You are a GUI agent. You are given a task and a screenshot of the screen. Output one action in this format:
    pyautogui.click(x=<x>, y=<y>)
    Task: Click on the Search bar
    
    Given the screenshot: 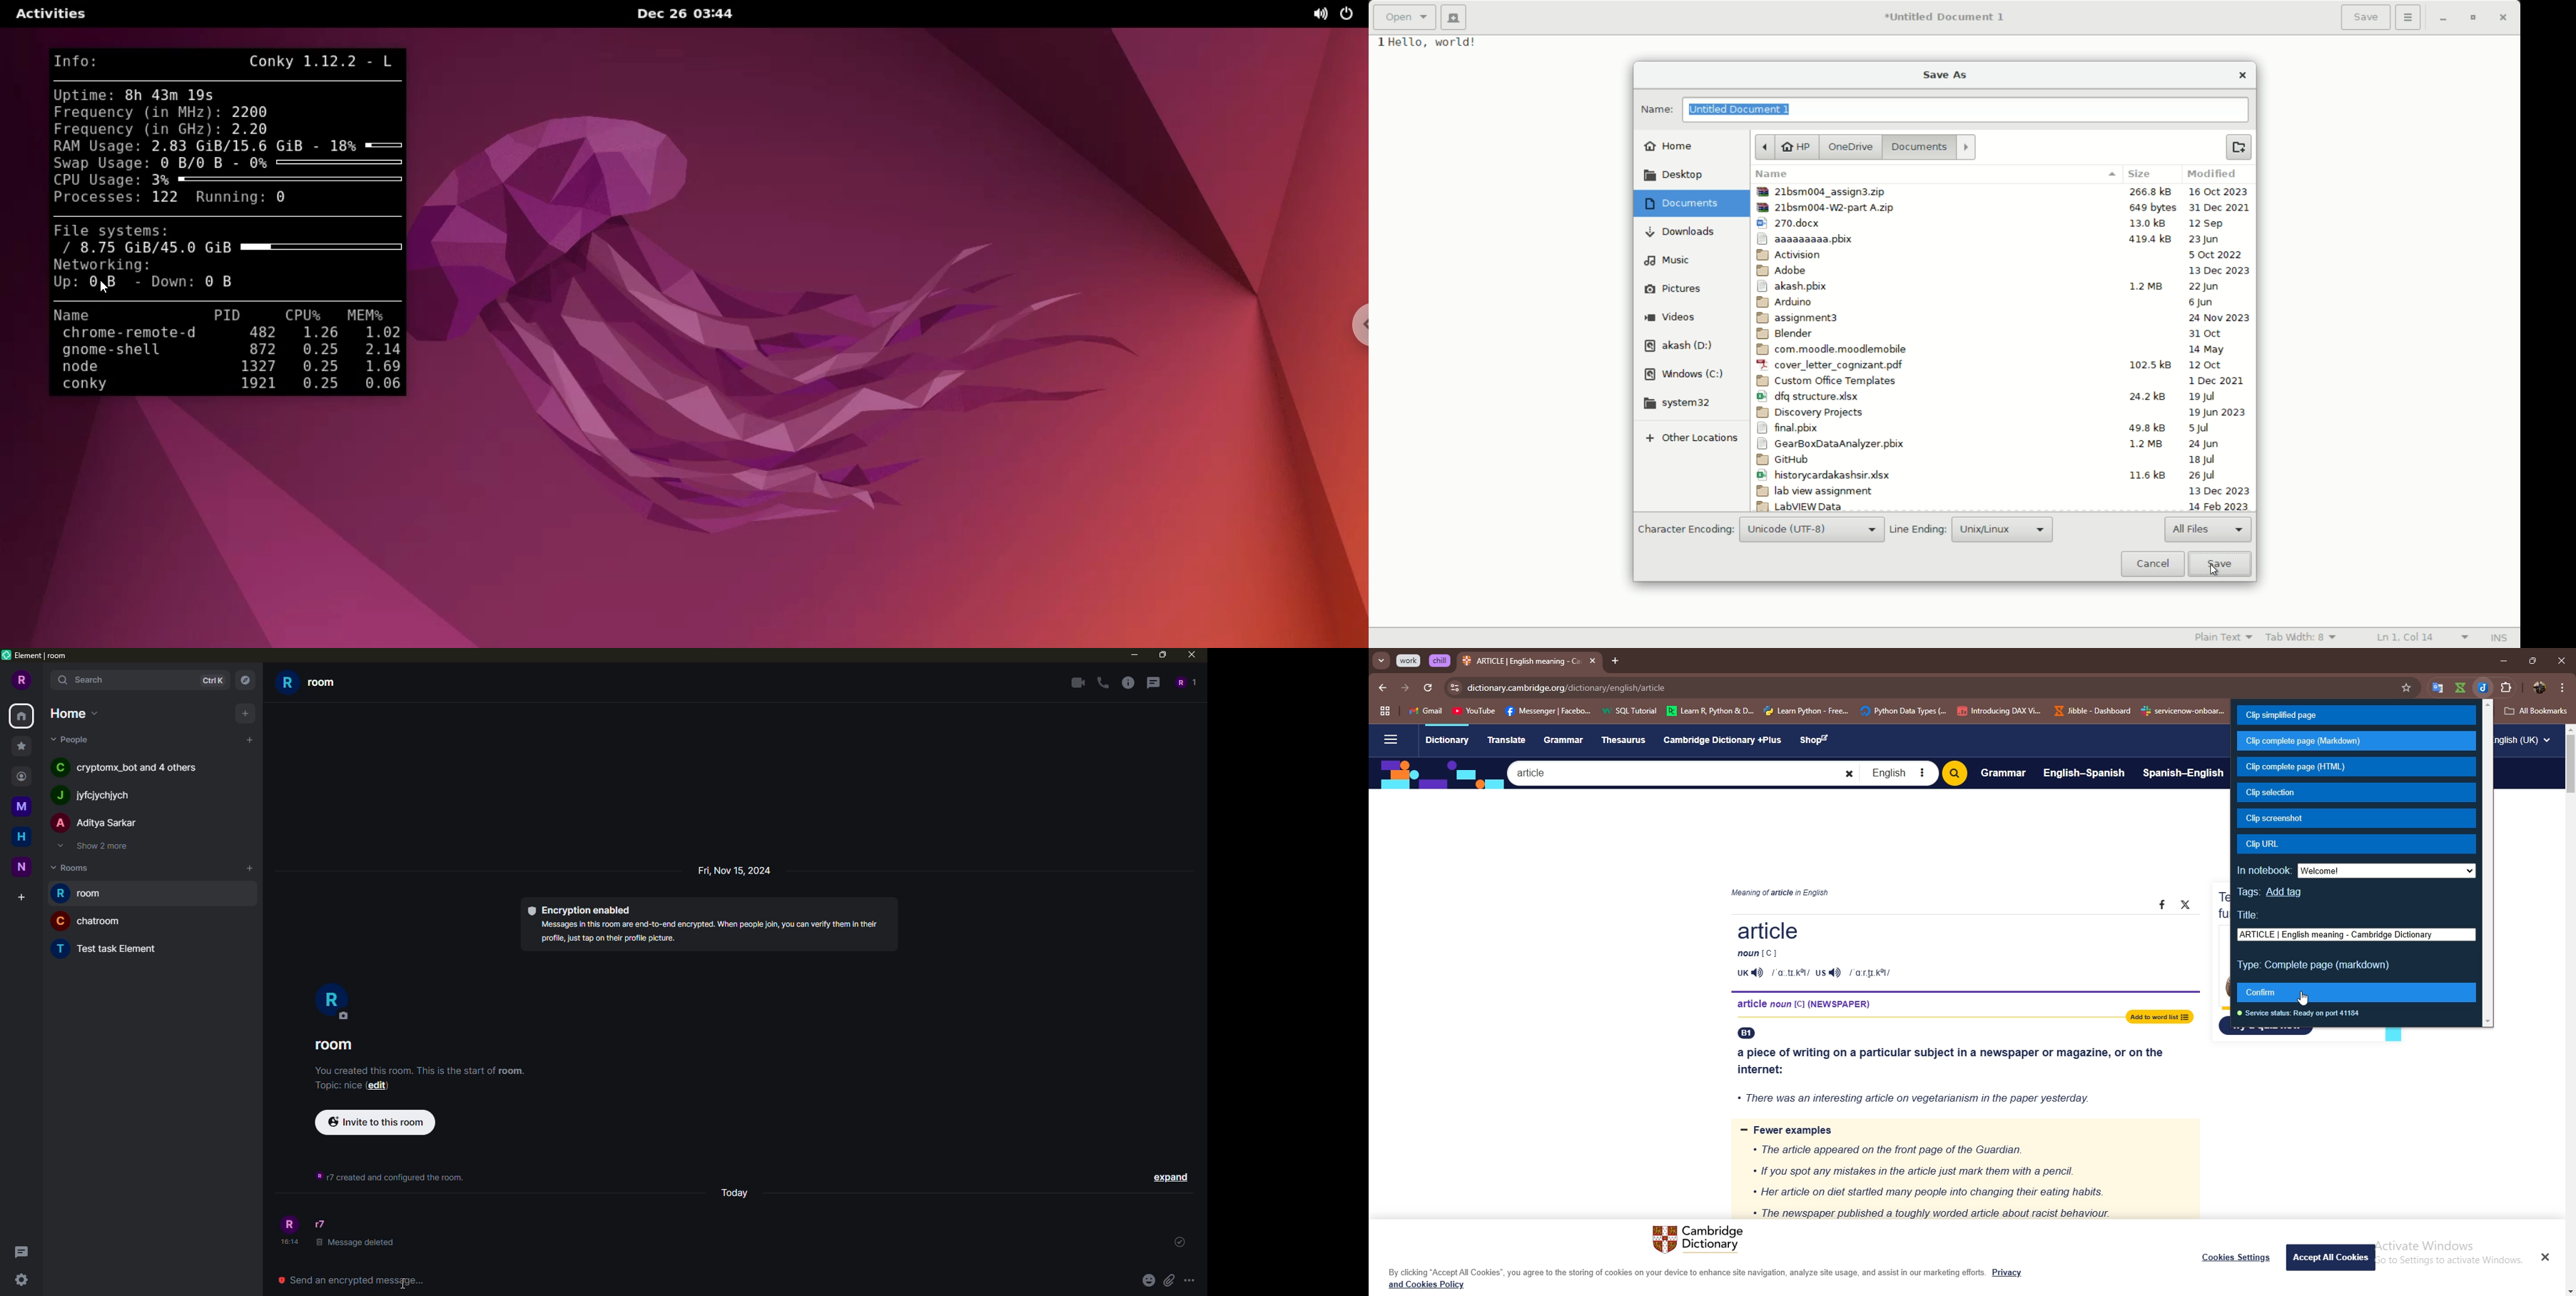 What is the action you would take?
    pyautogui.click(x=1683, y=773)
    